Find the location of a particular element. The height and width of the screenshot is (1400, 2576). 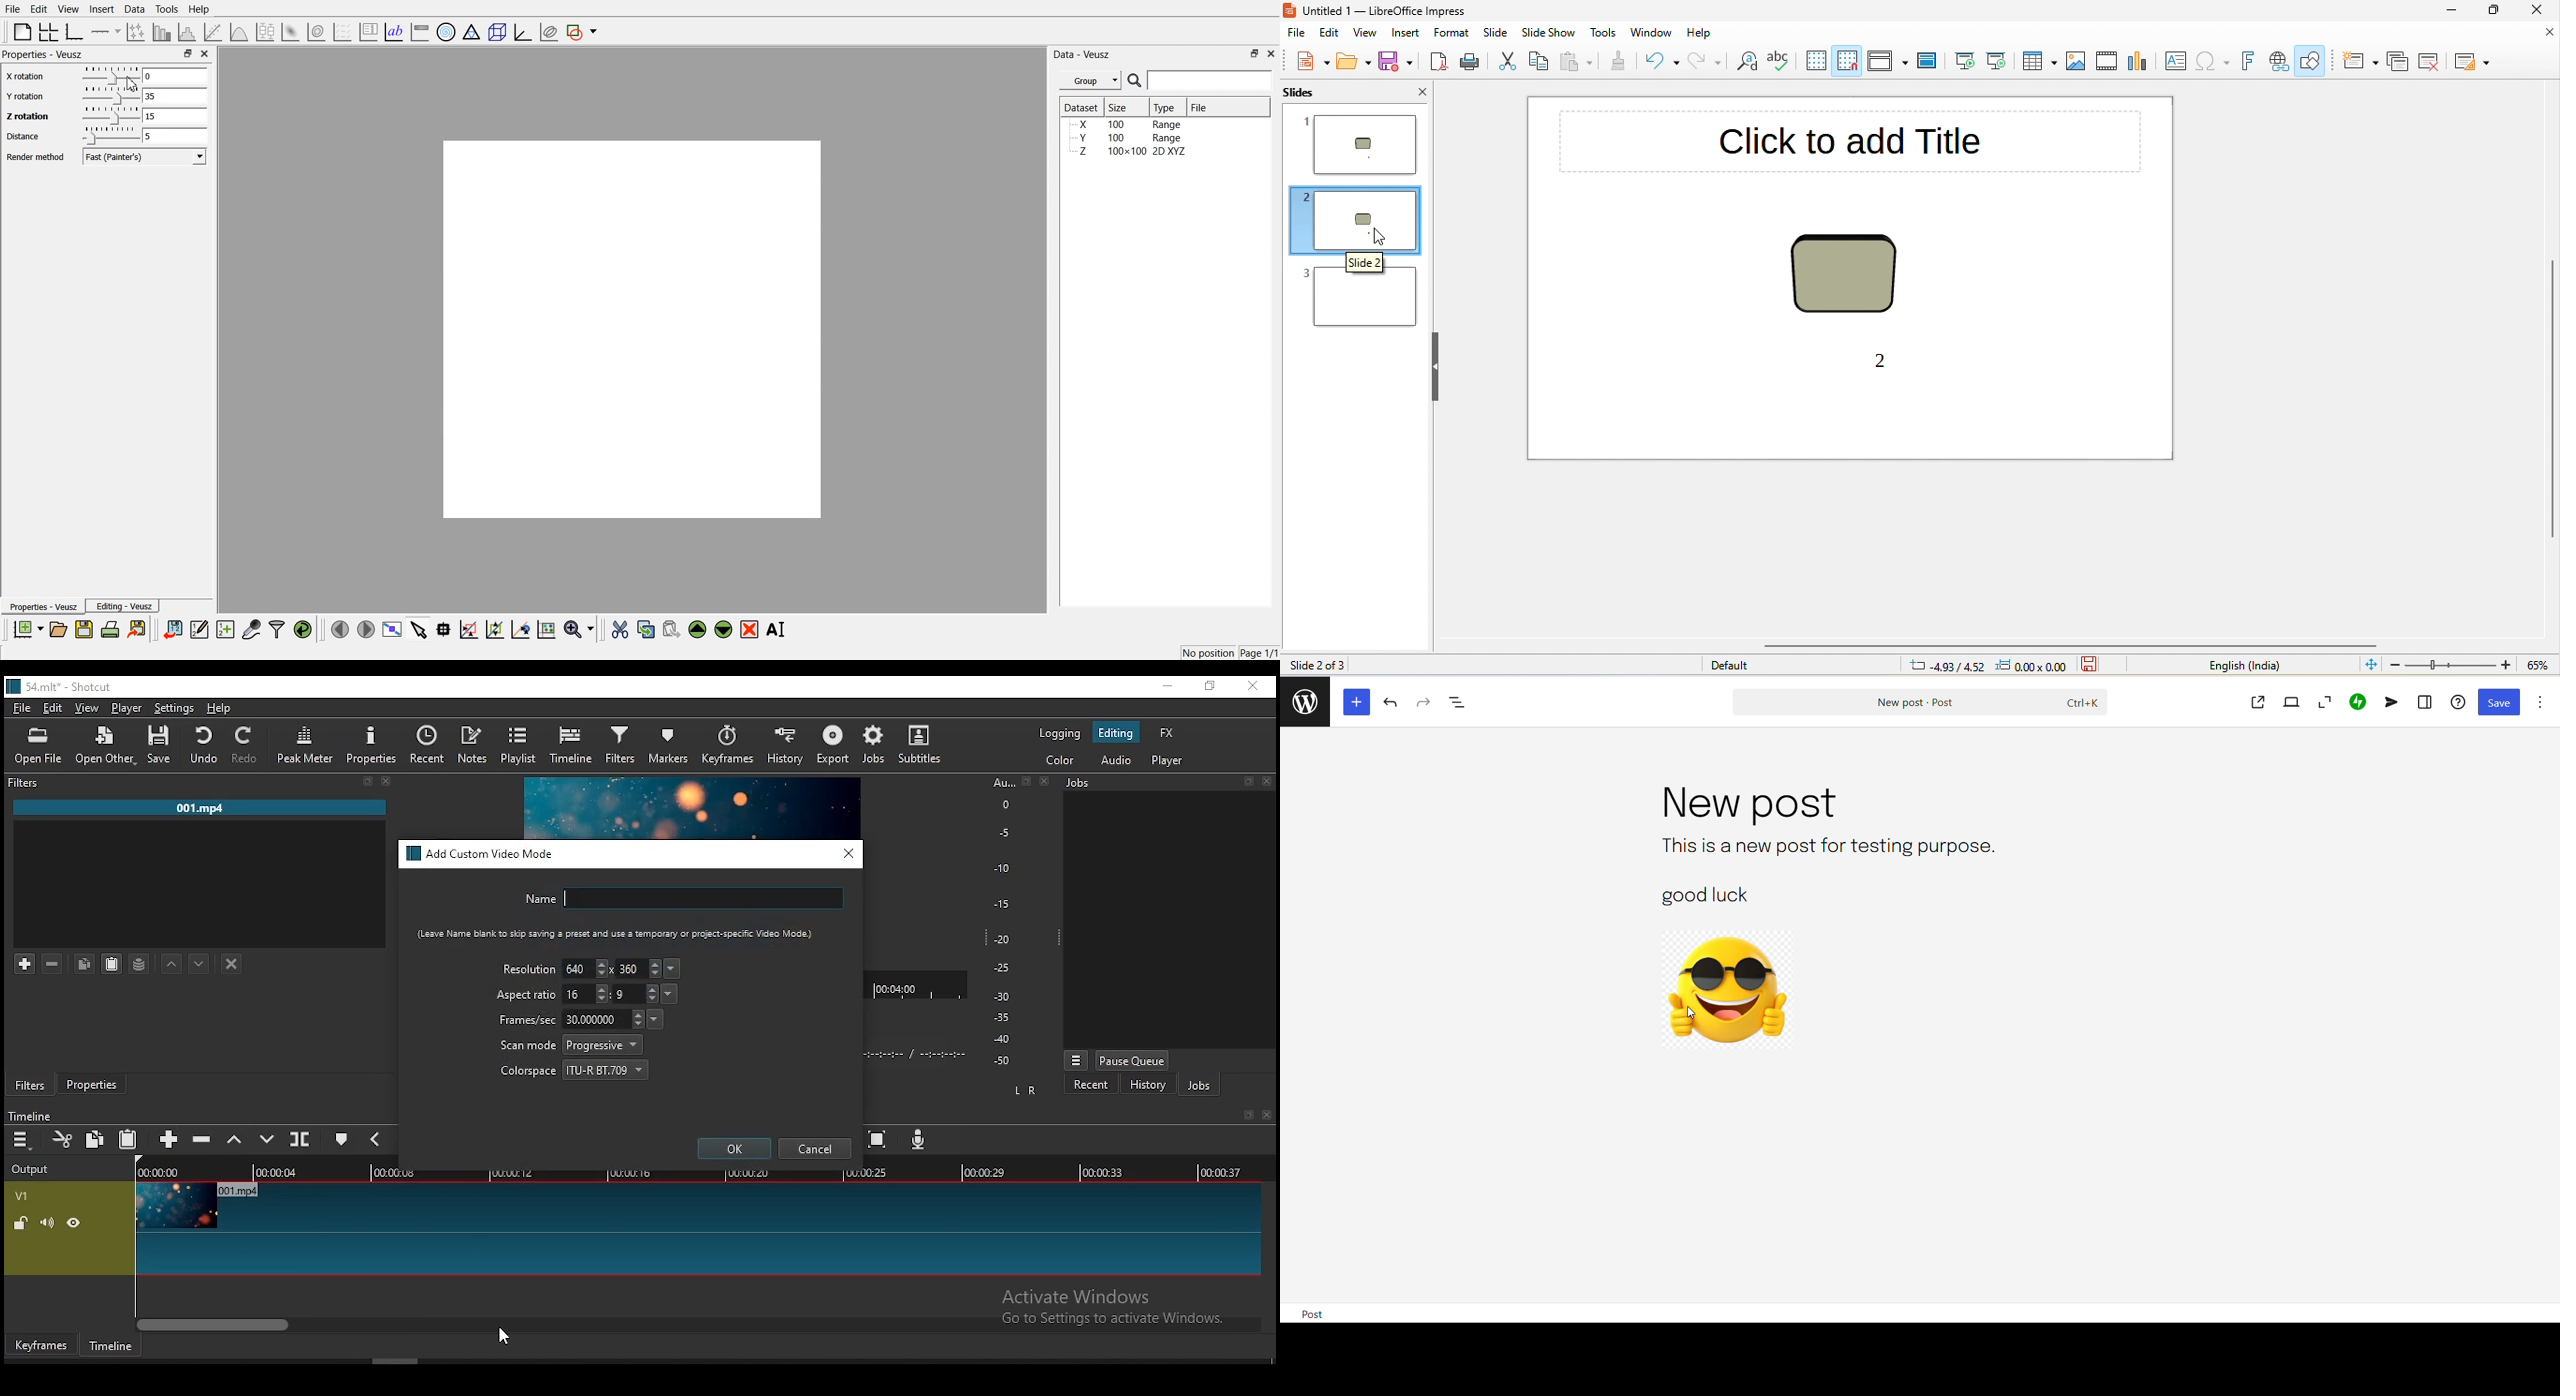

V1 is located at coordinates (20, 1196).